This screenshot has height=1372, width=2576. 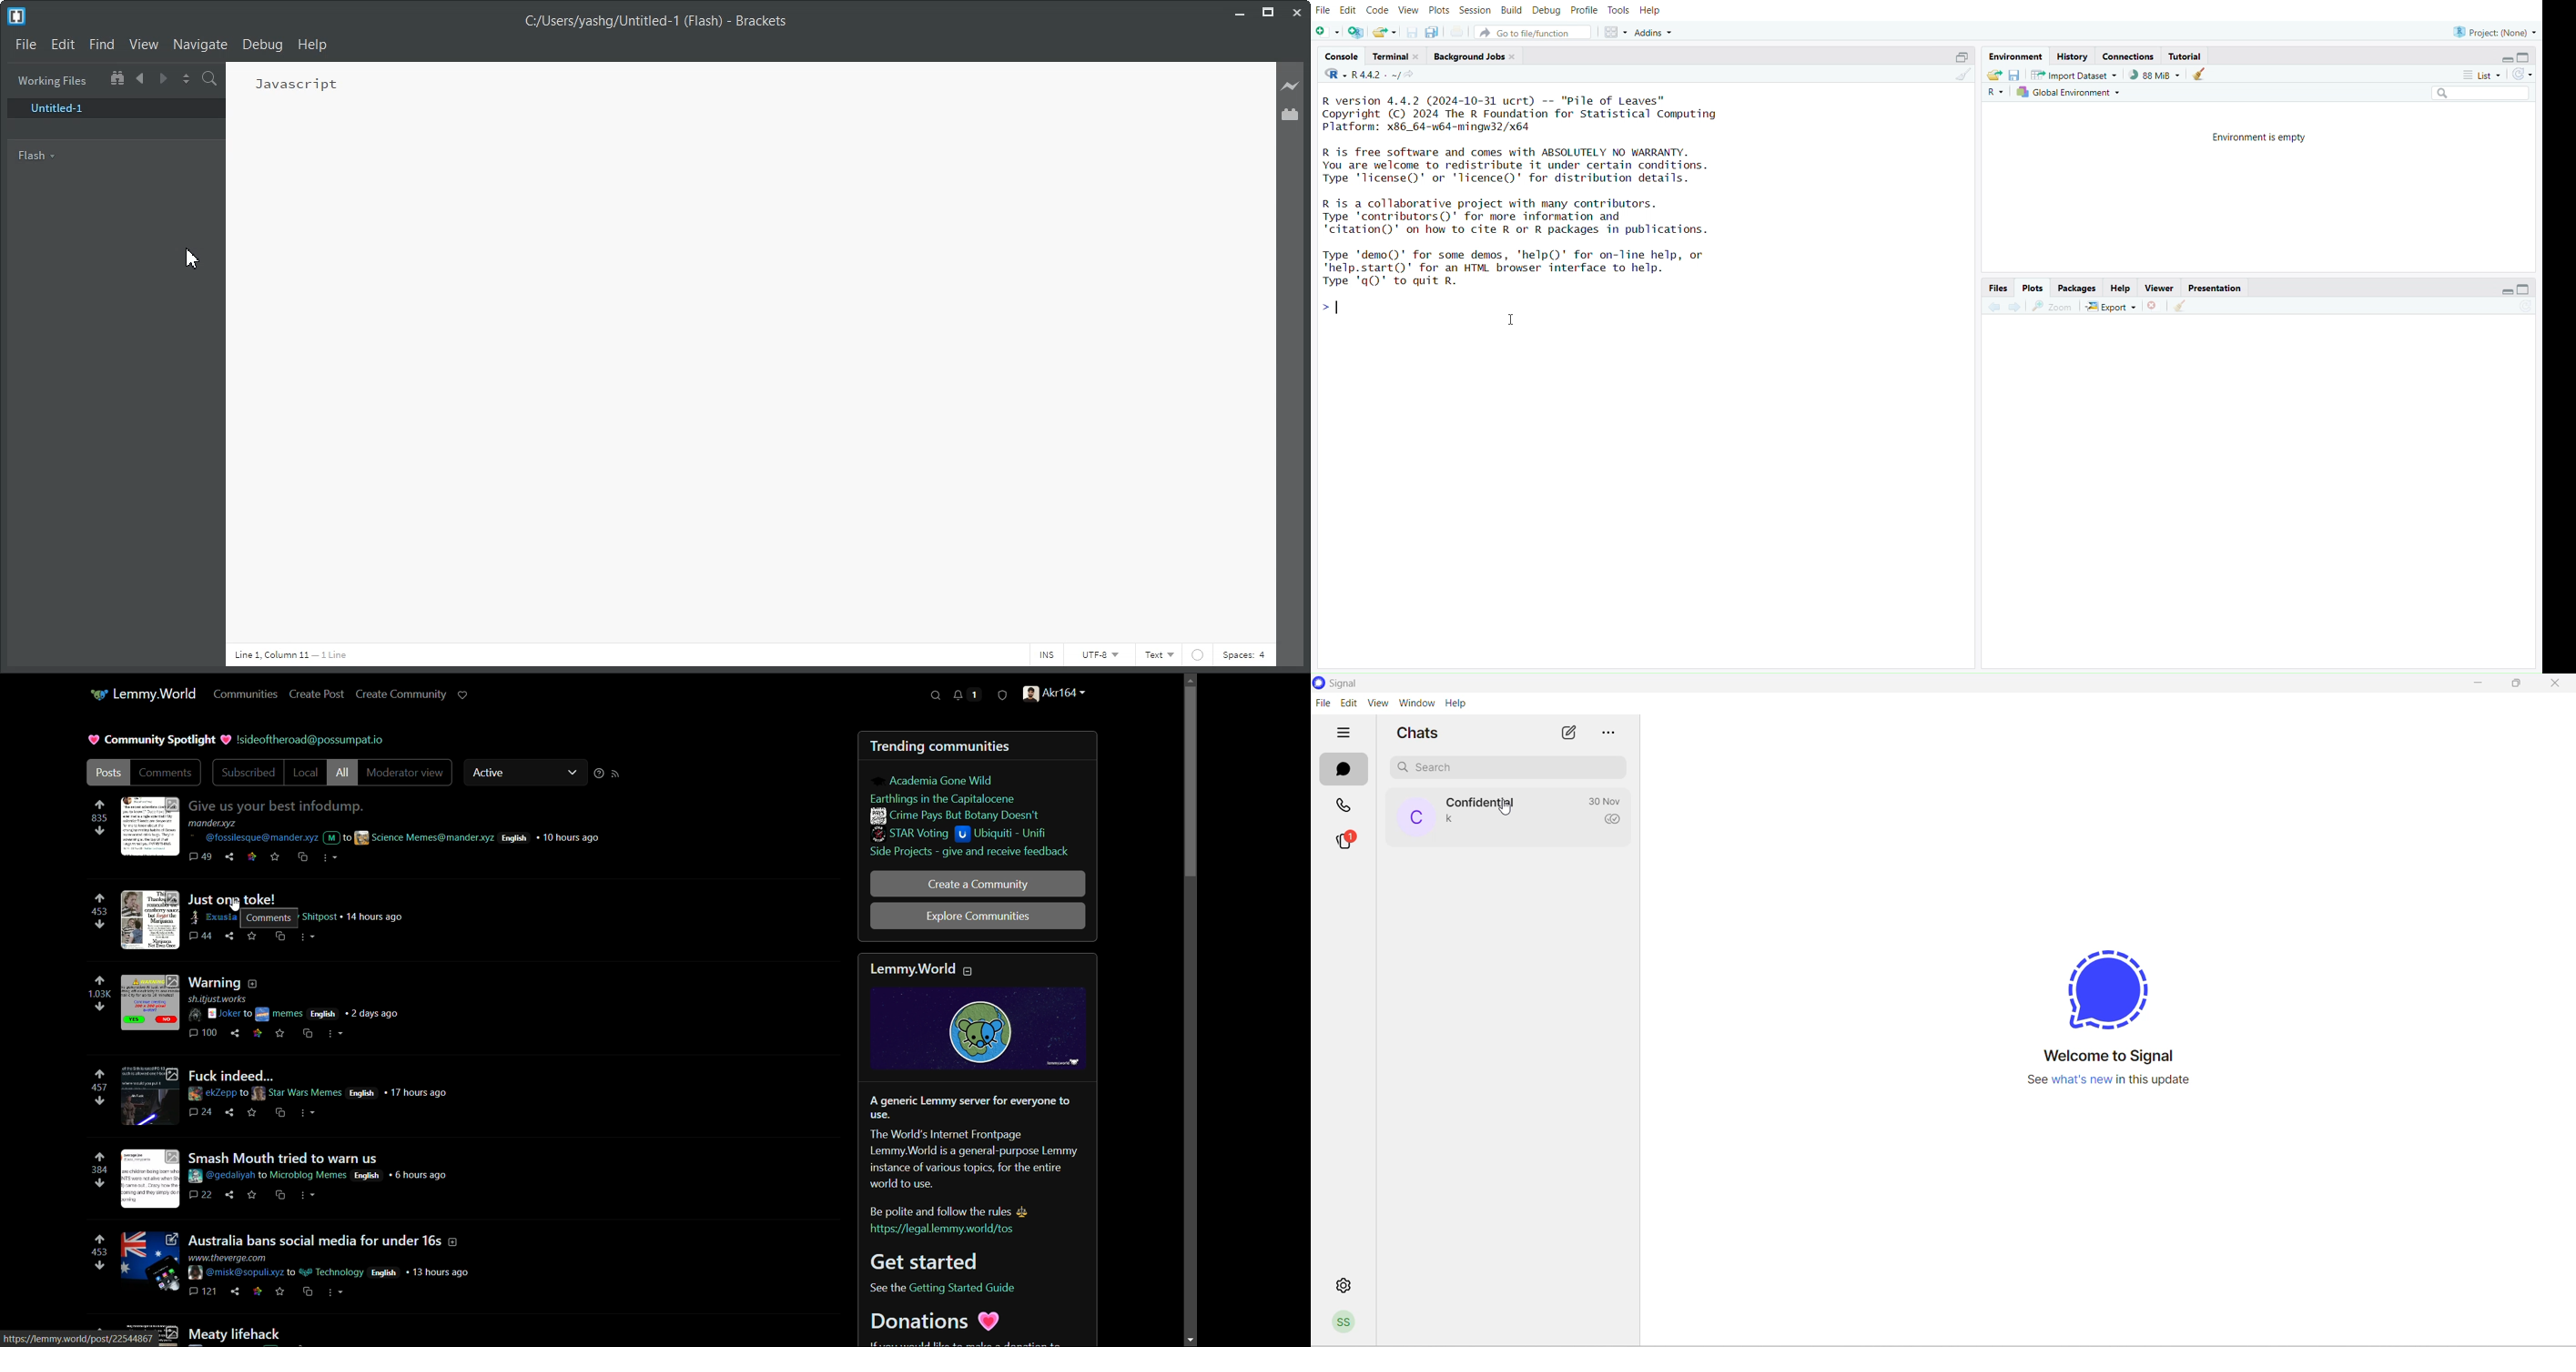 What do you see at coordinates (2032, 287) in the screenshot?
I see `plots` at bounding box center [2032, 287].